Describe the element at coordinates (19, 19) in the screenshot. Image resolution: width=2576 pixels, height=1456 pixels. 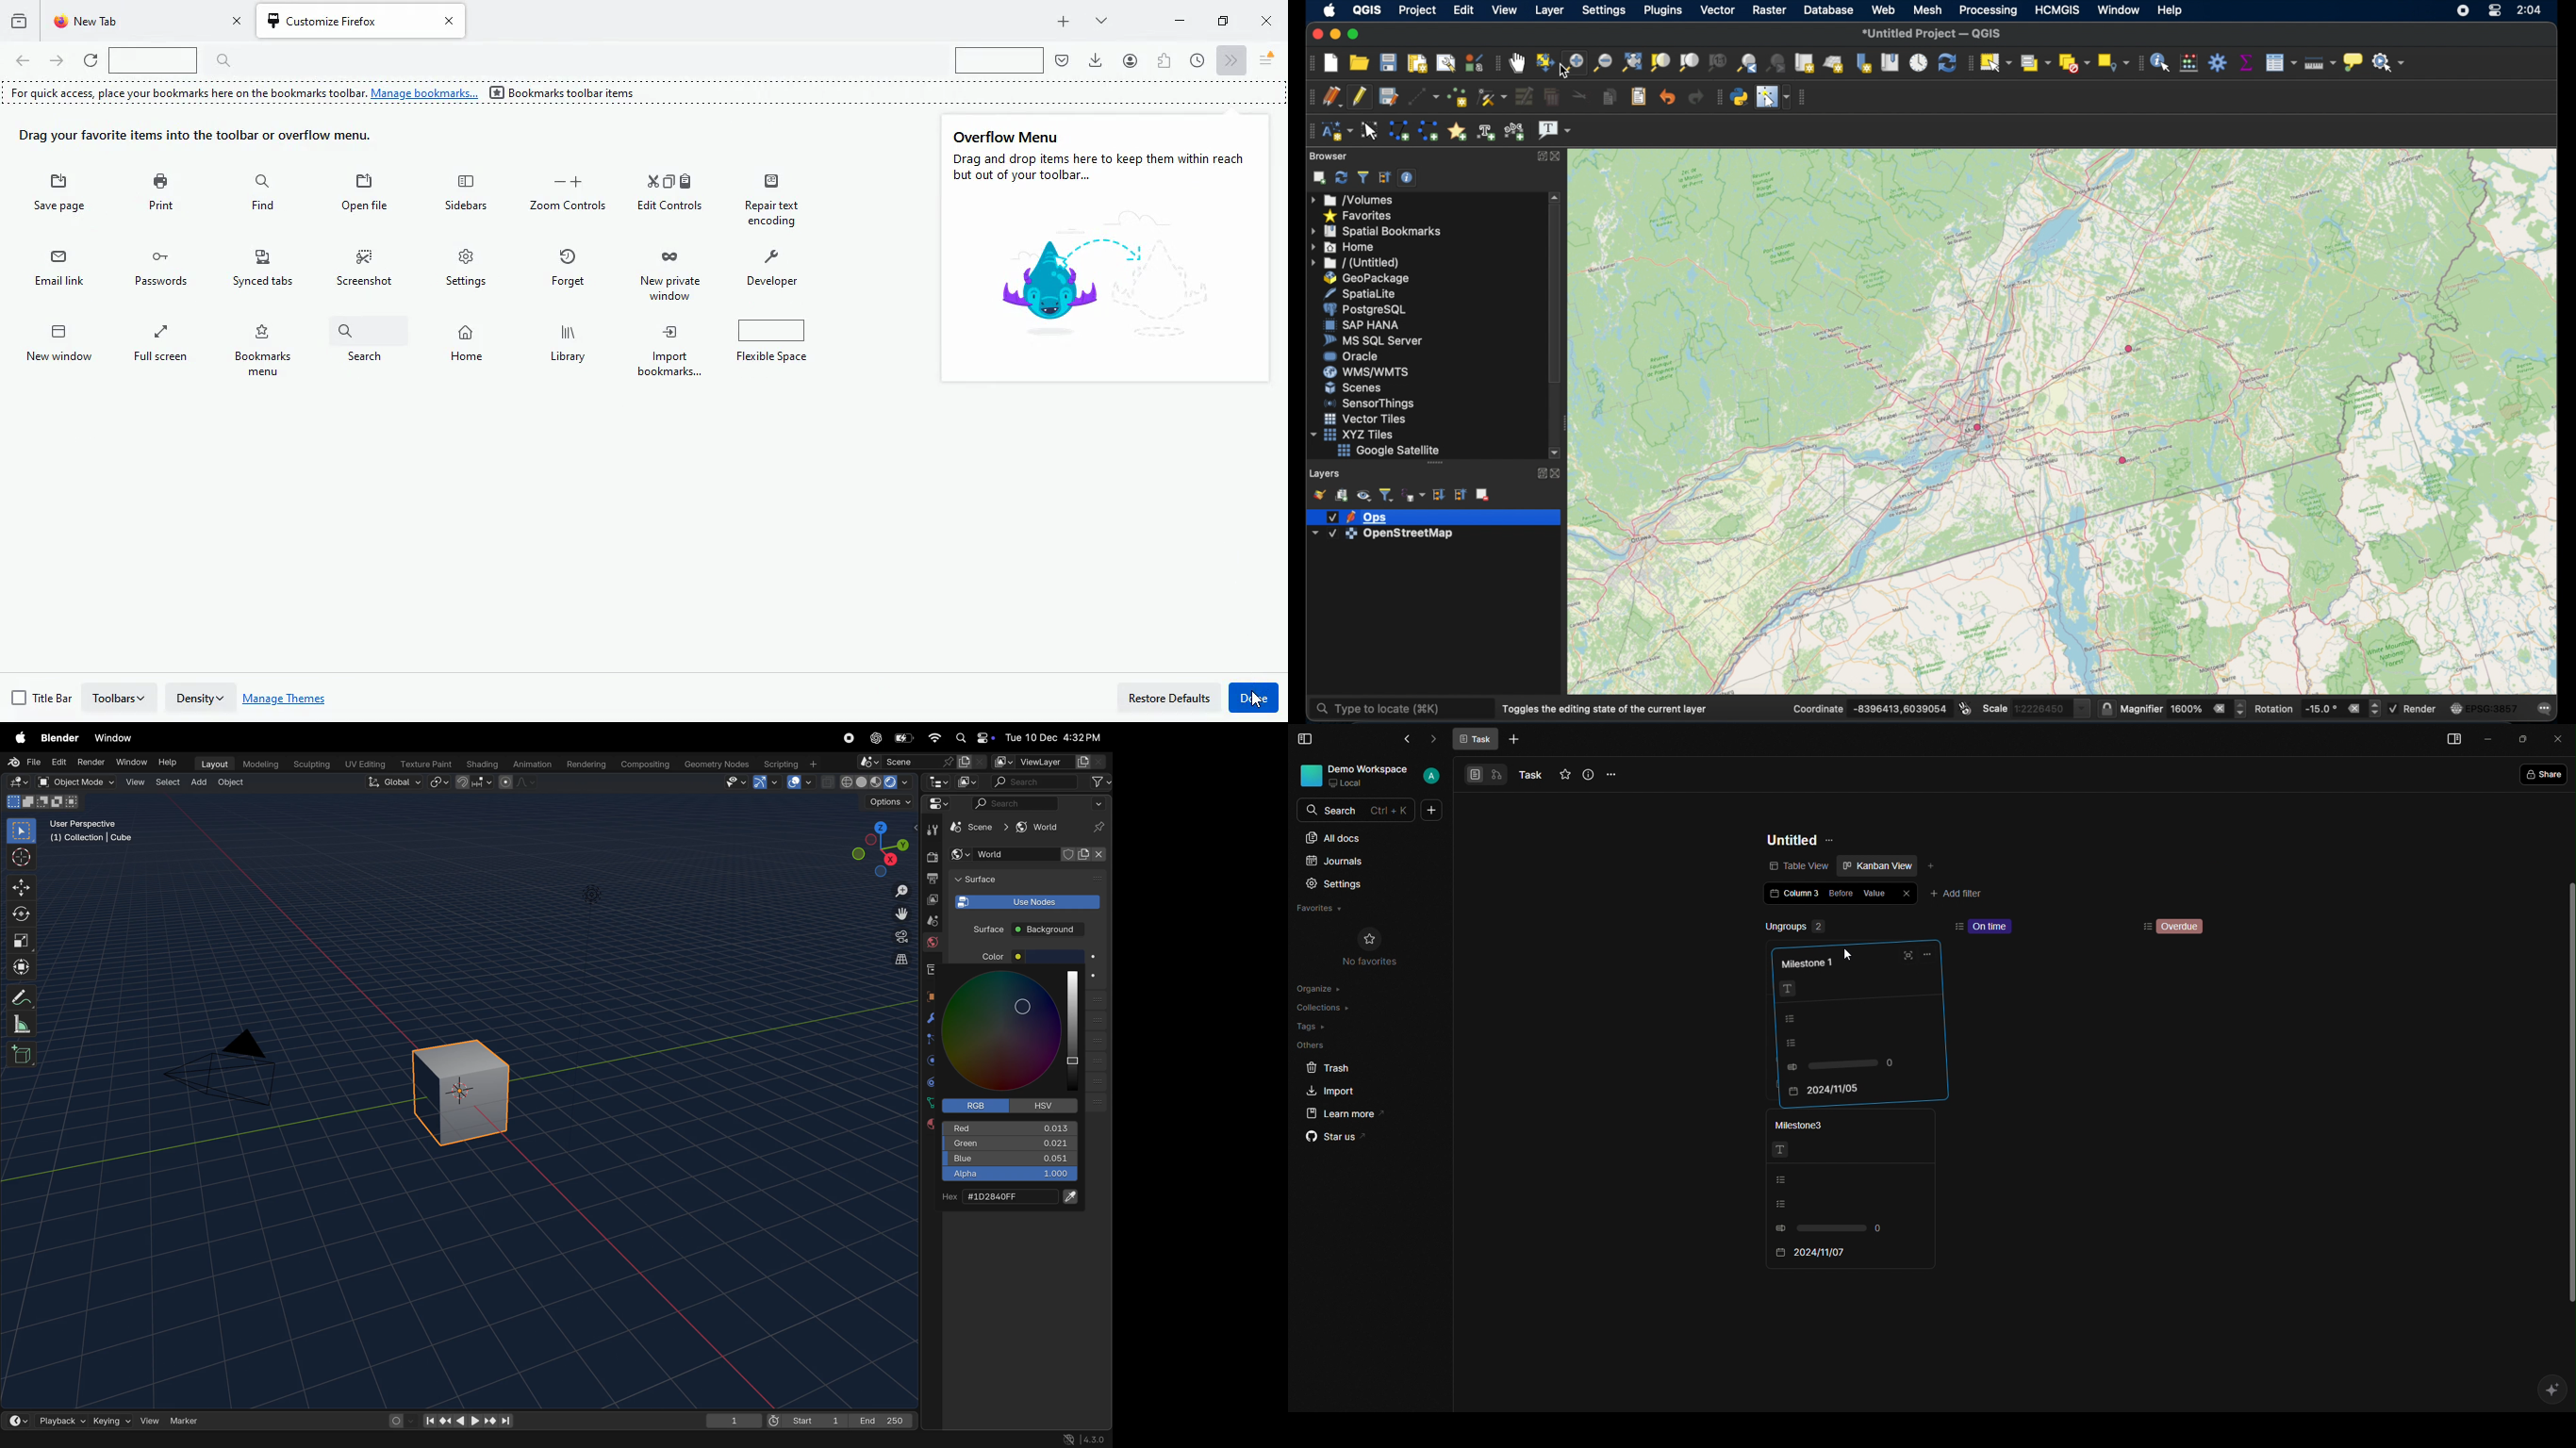
I see `history` at that location.